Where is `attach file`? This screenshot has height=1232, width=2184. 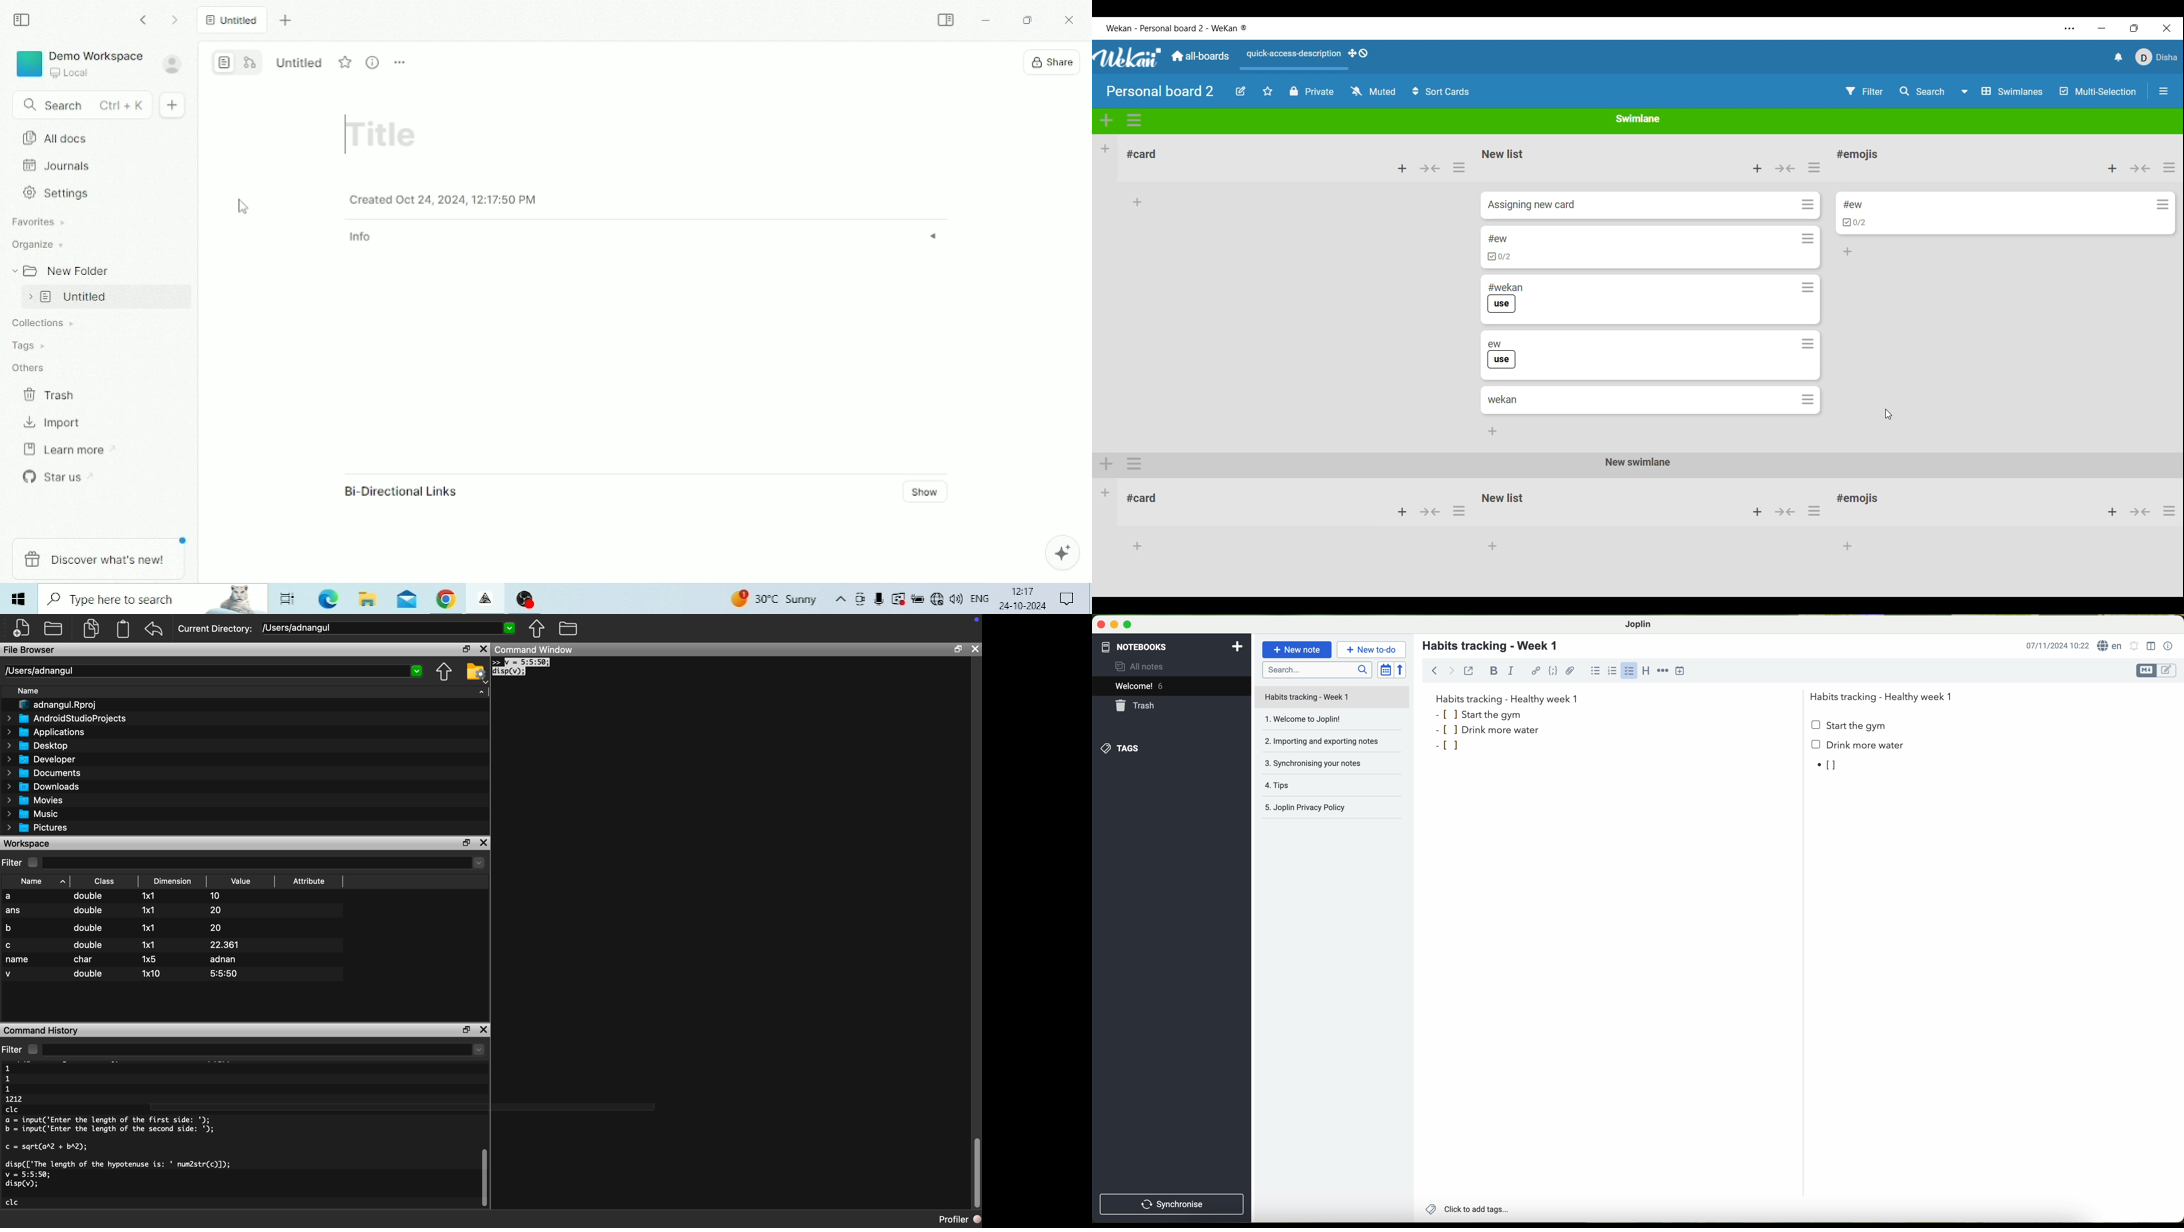
attach file is located at coordinates (1571, 670).